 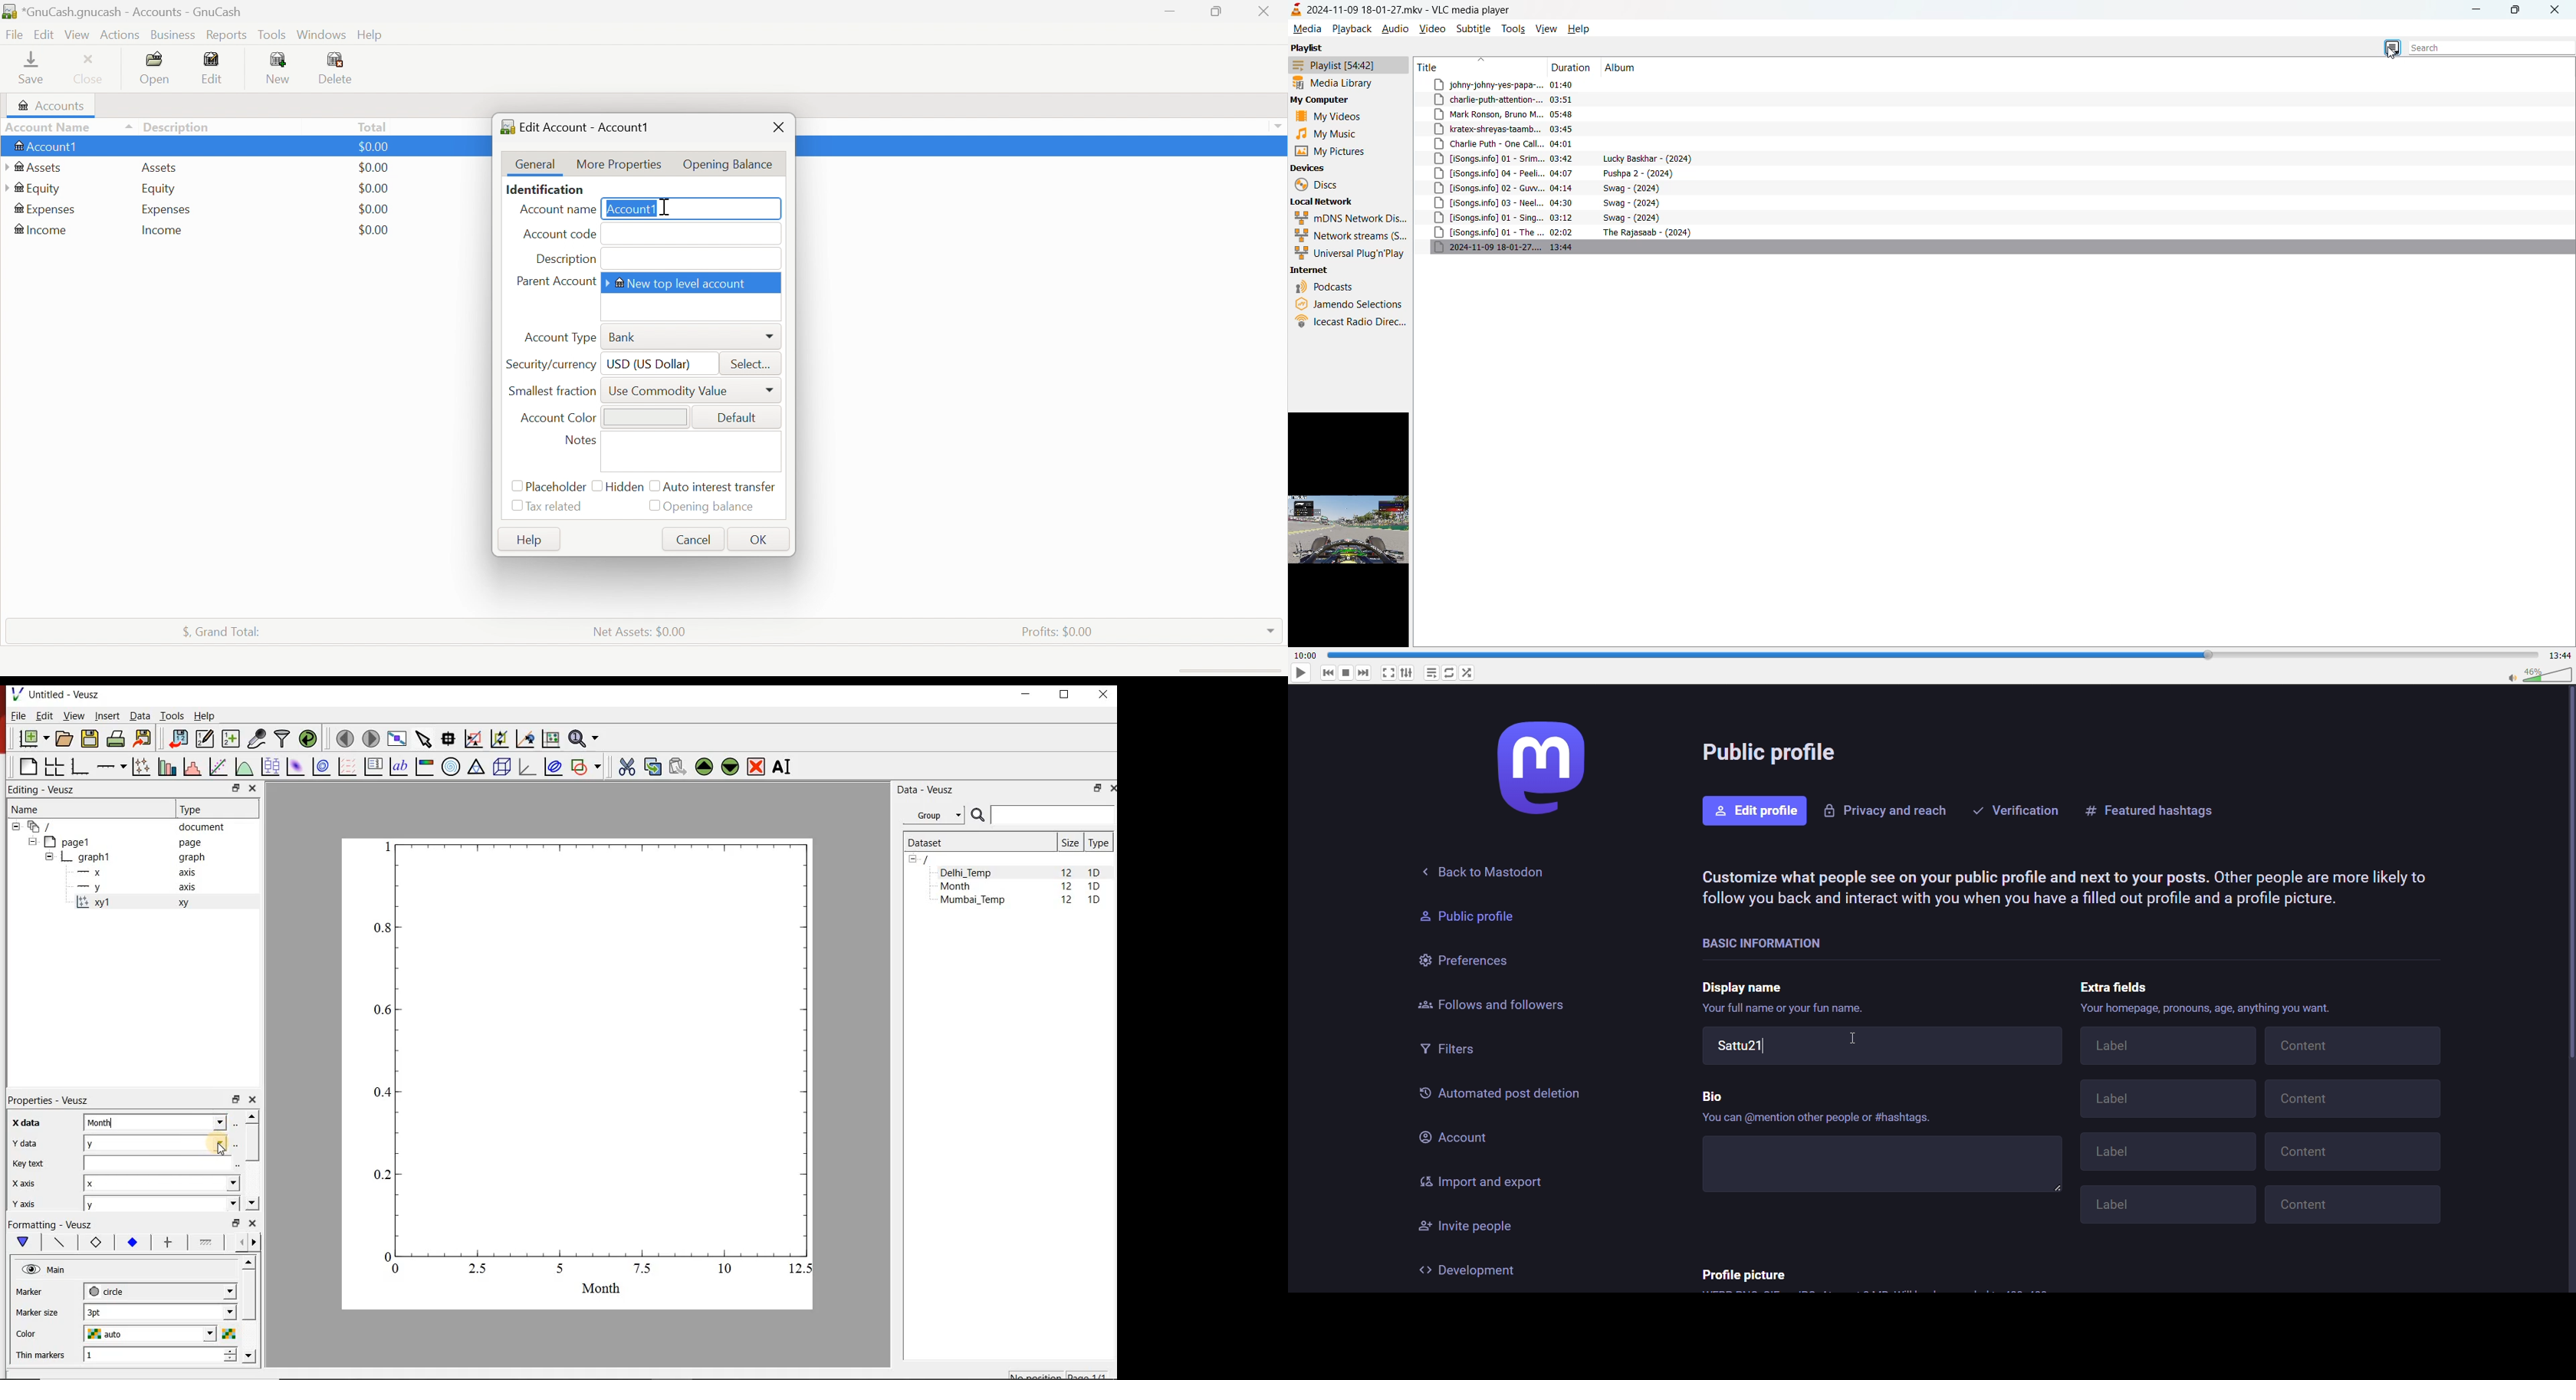 I want to click on $0.00, so click(x=374, y=146).